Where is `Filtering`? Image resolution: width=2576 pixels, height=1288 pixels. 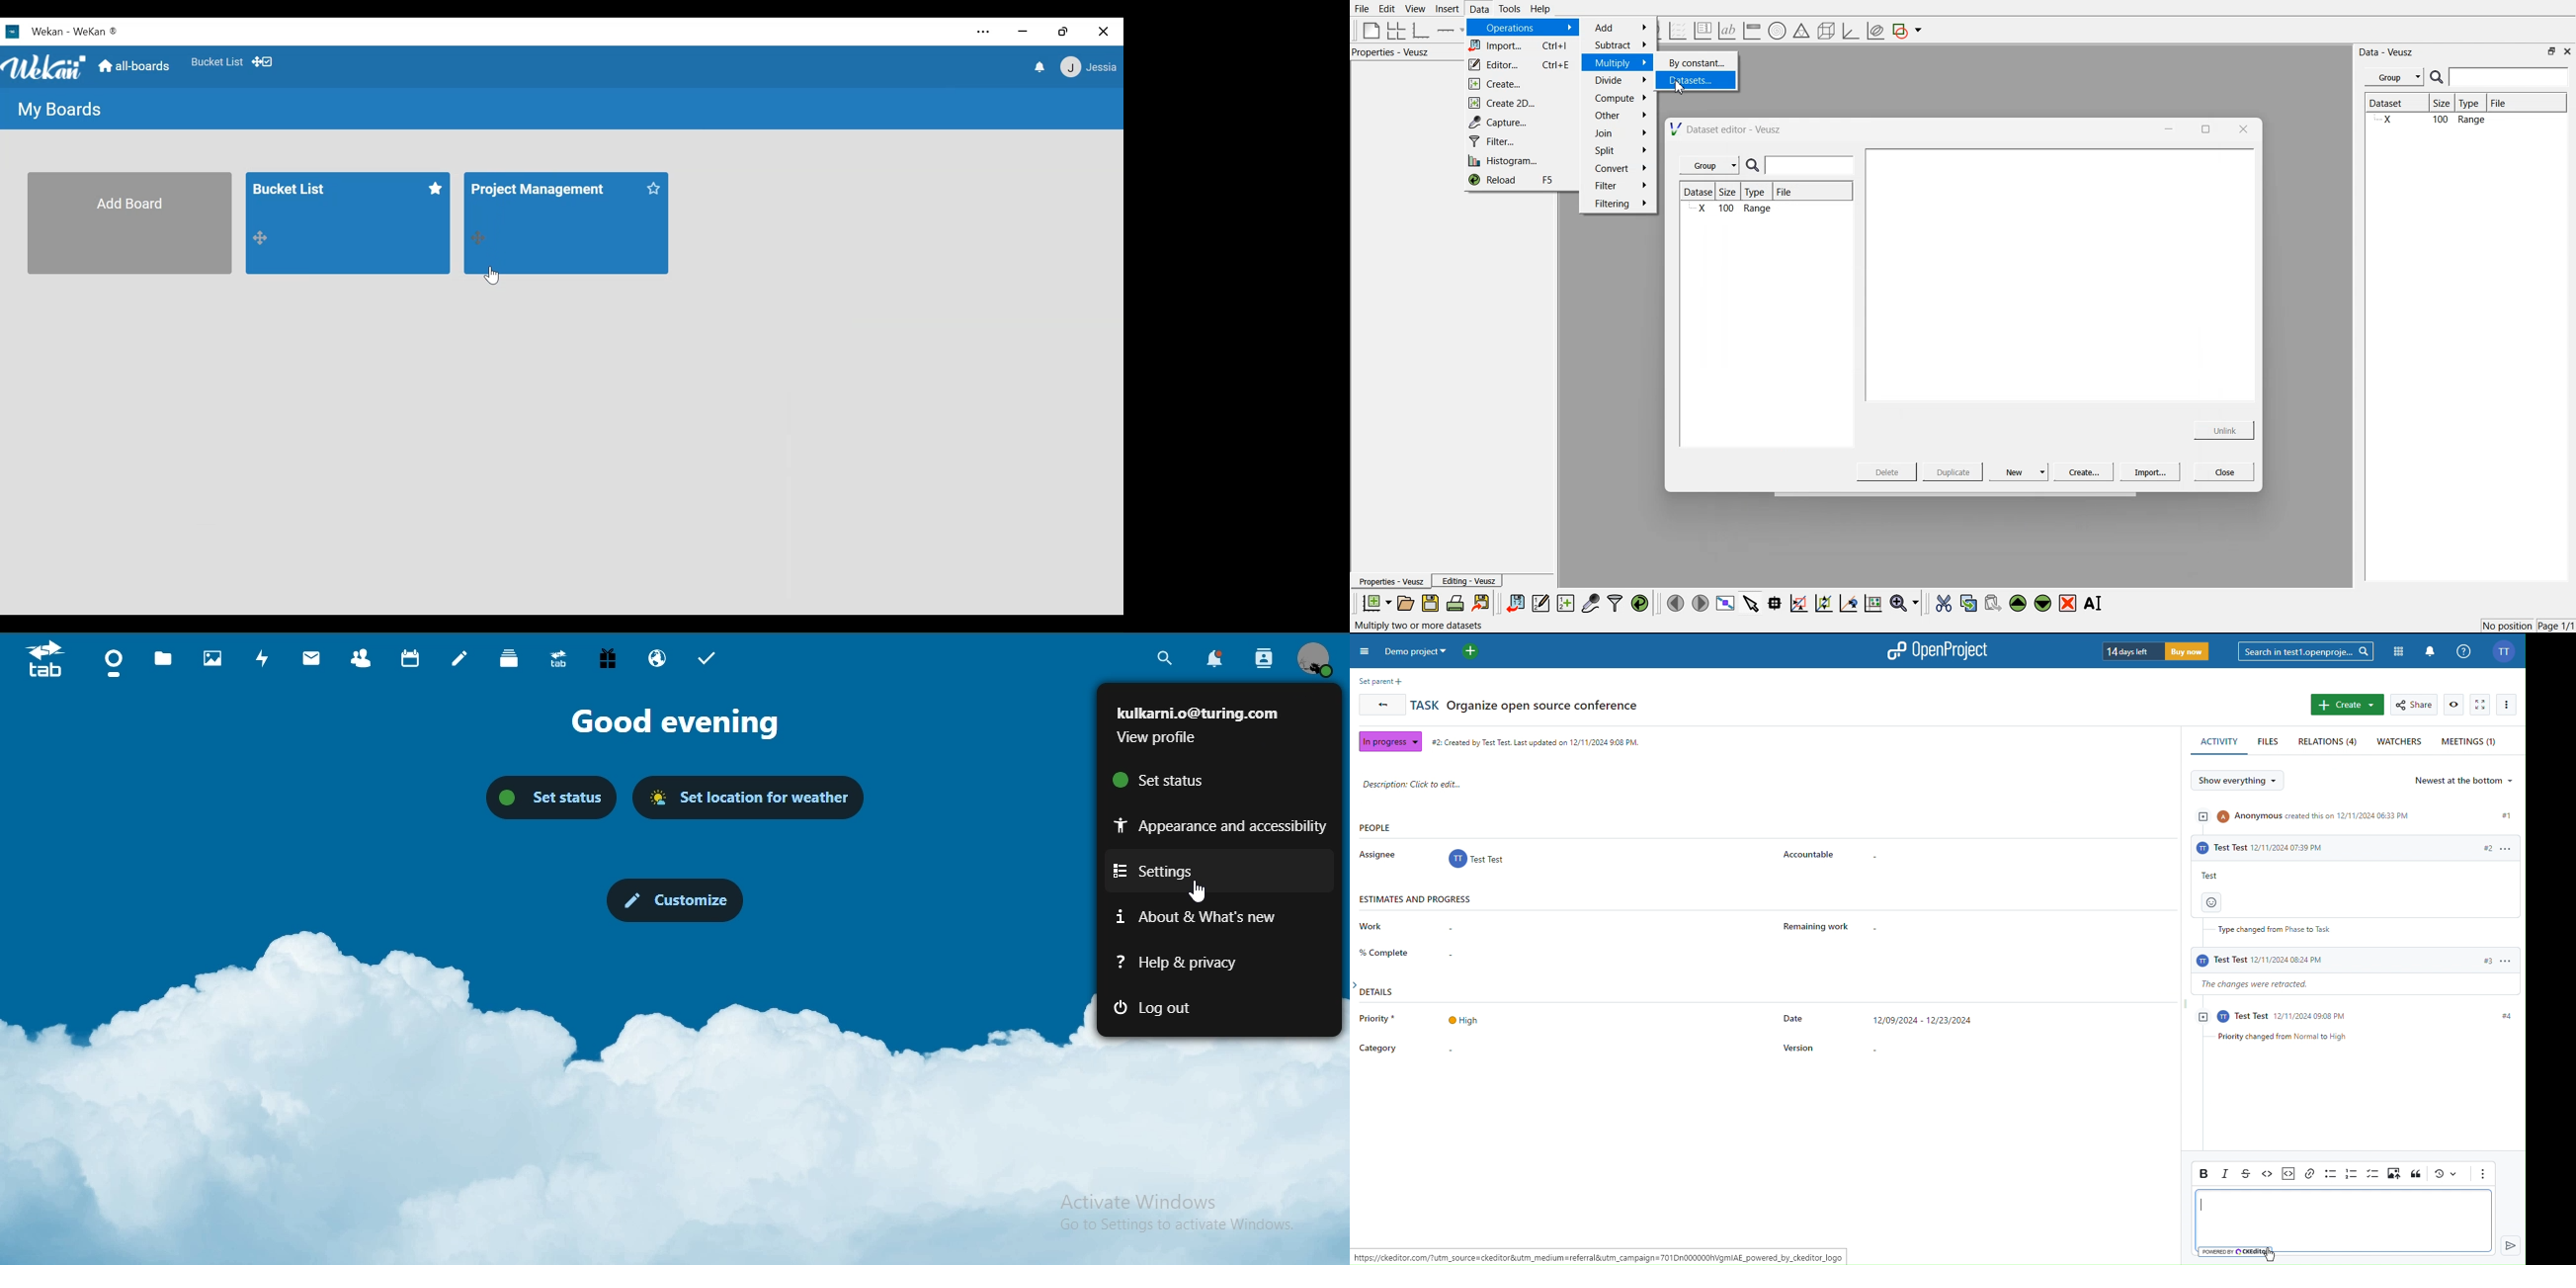 Filtering is located at coordinates (1619, 203).